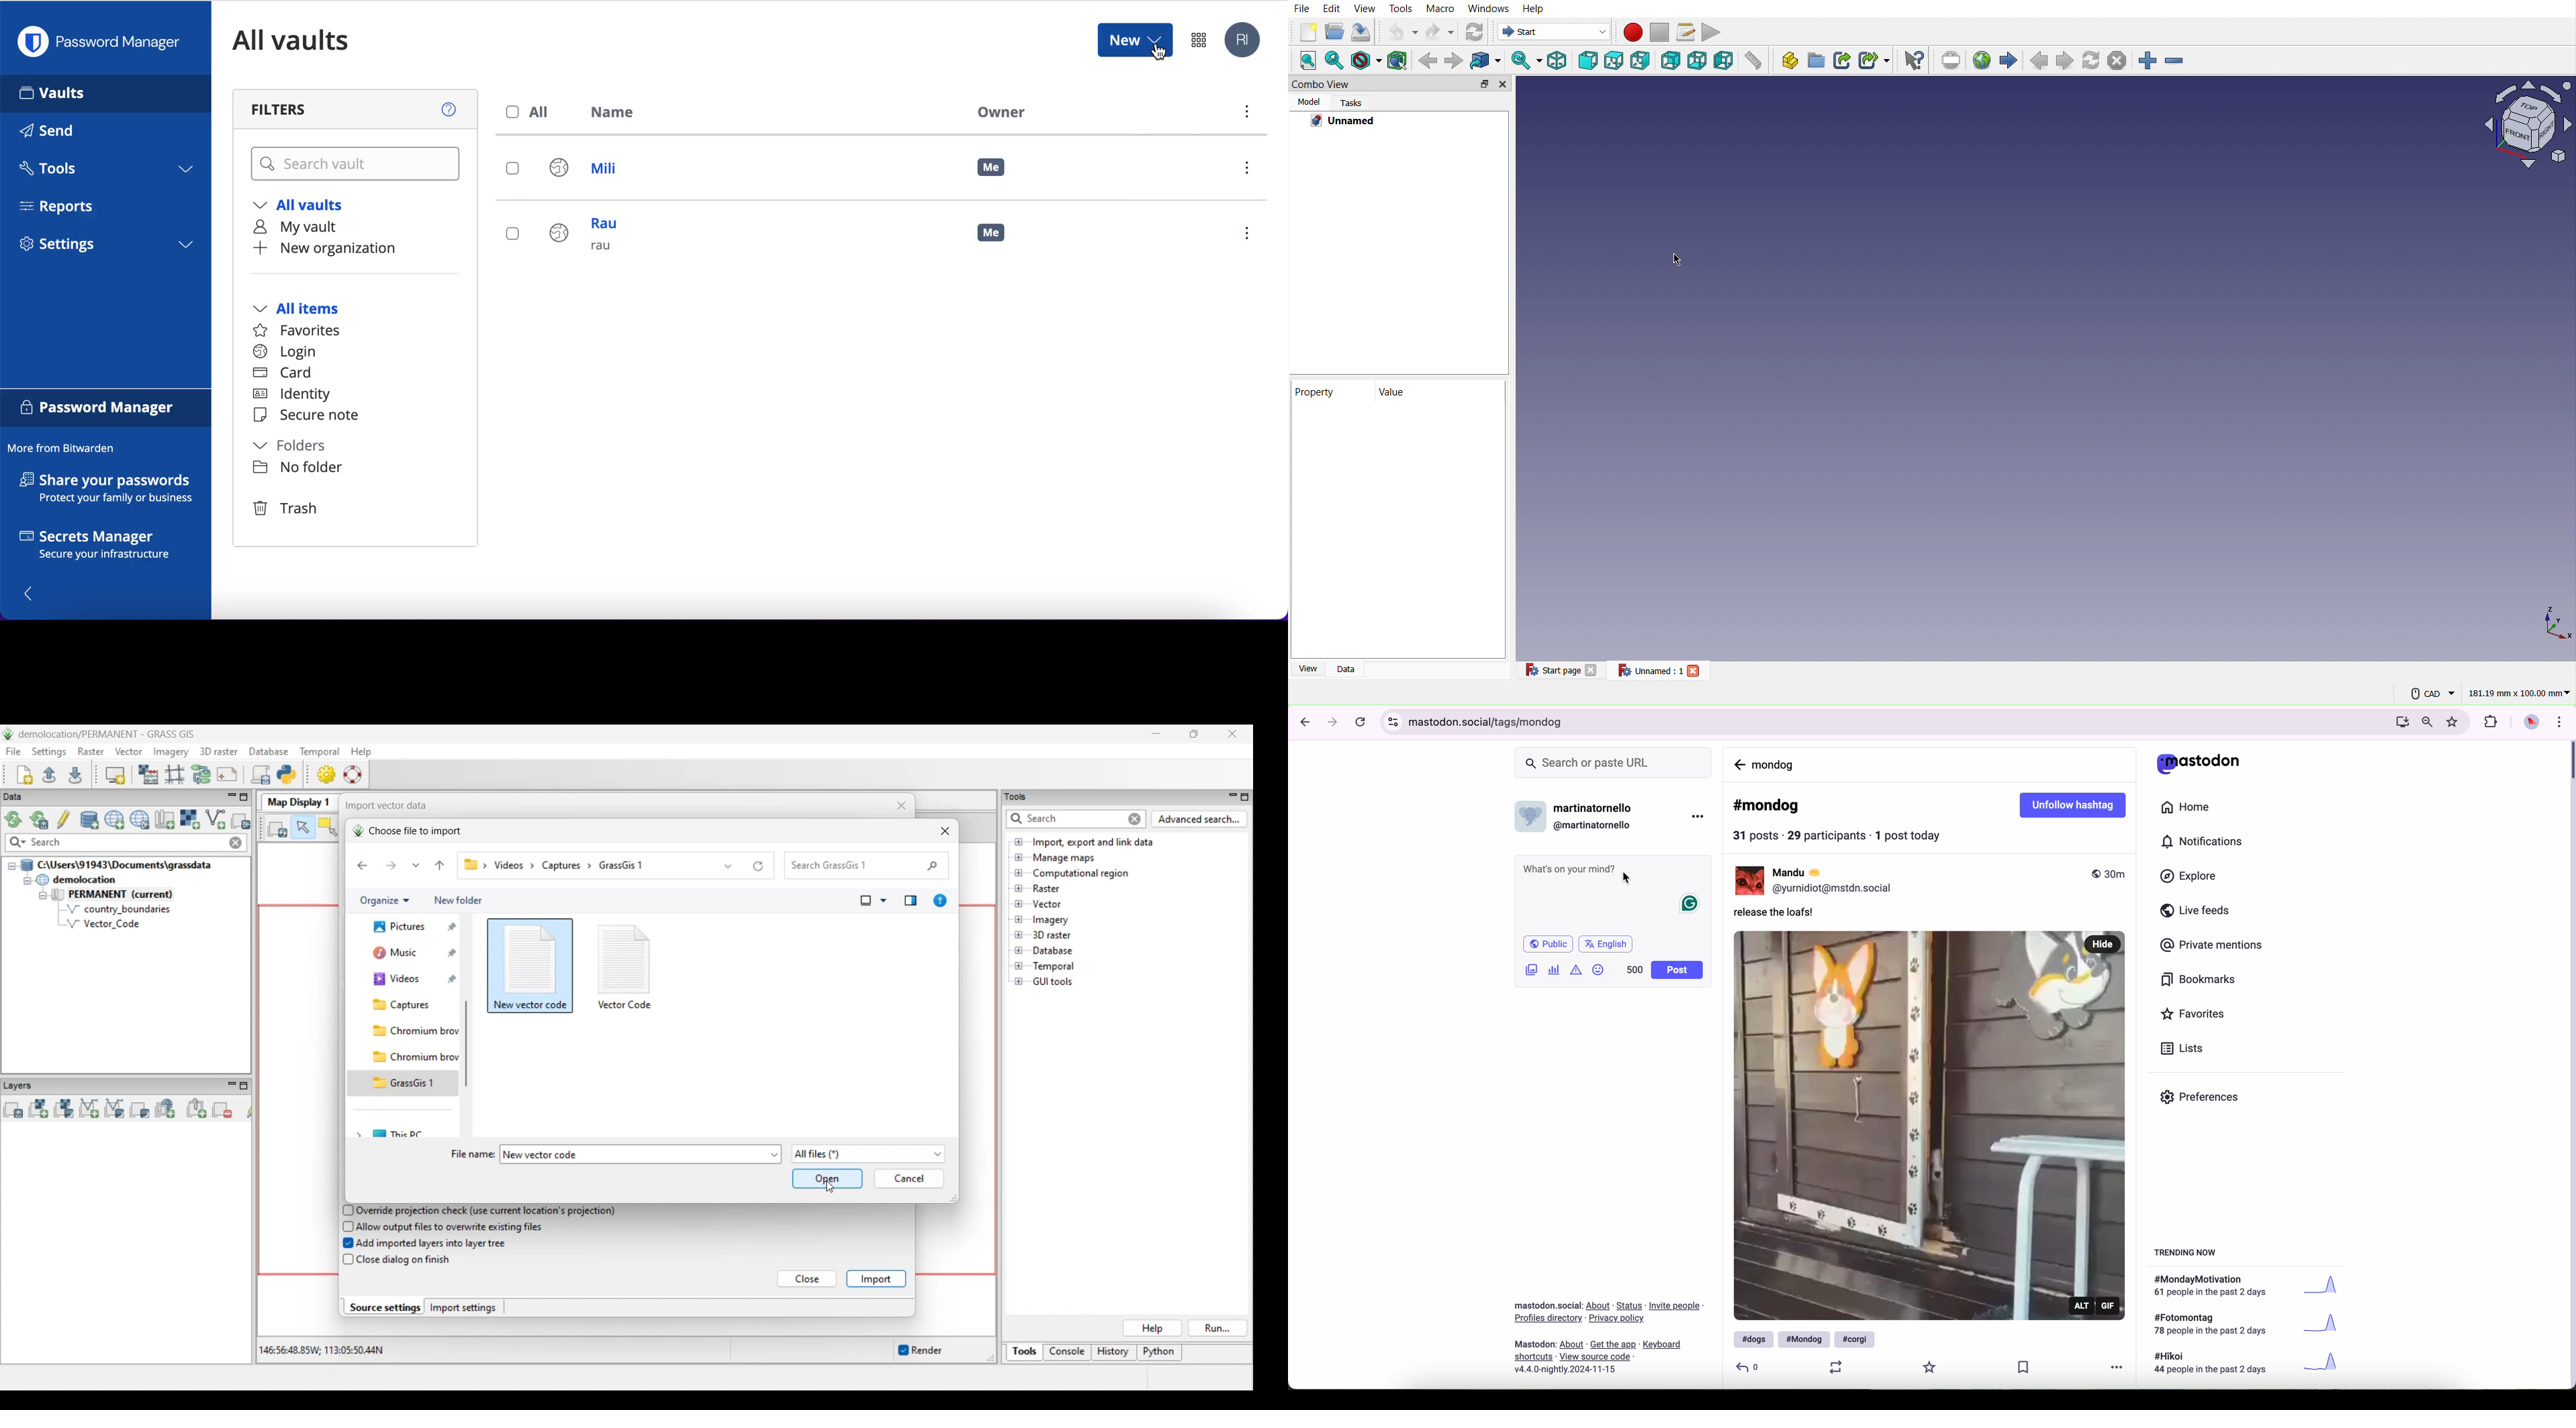  What do you see at coordinates (1616, 59) in the screenshot?
I see `Top view` at bounding box center [1616, 59].